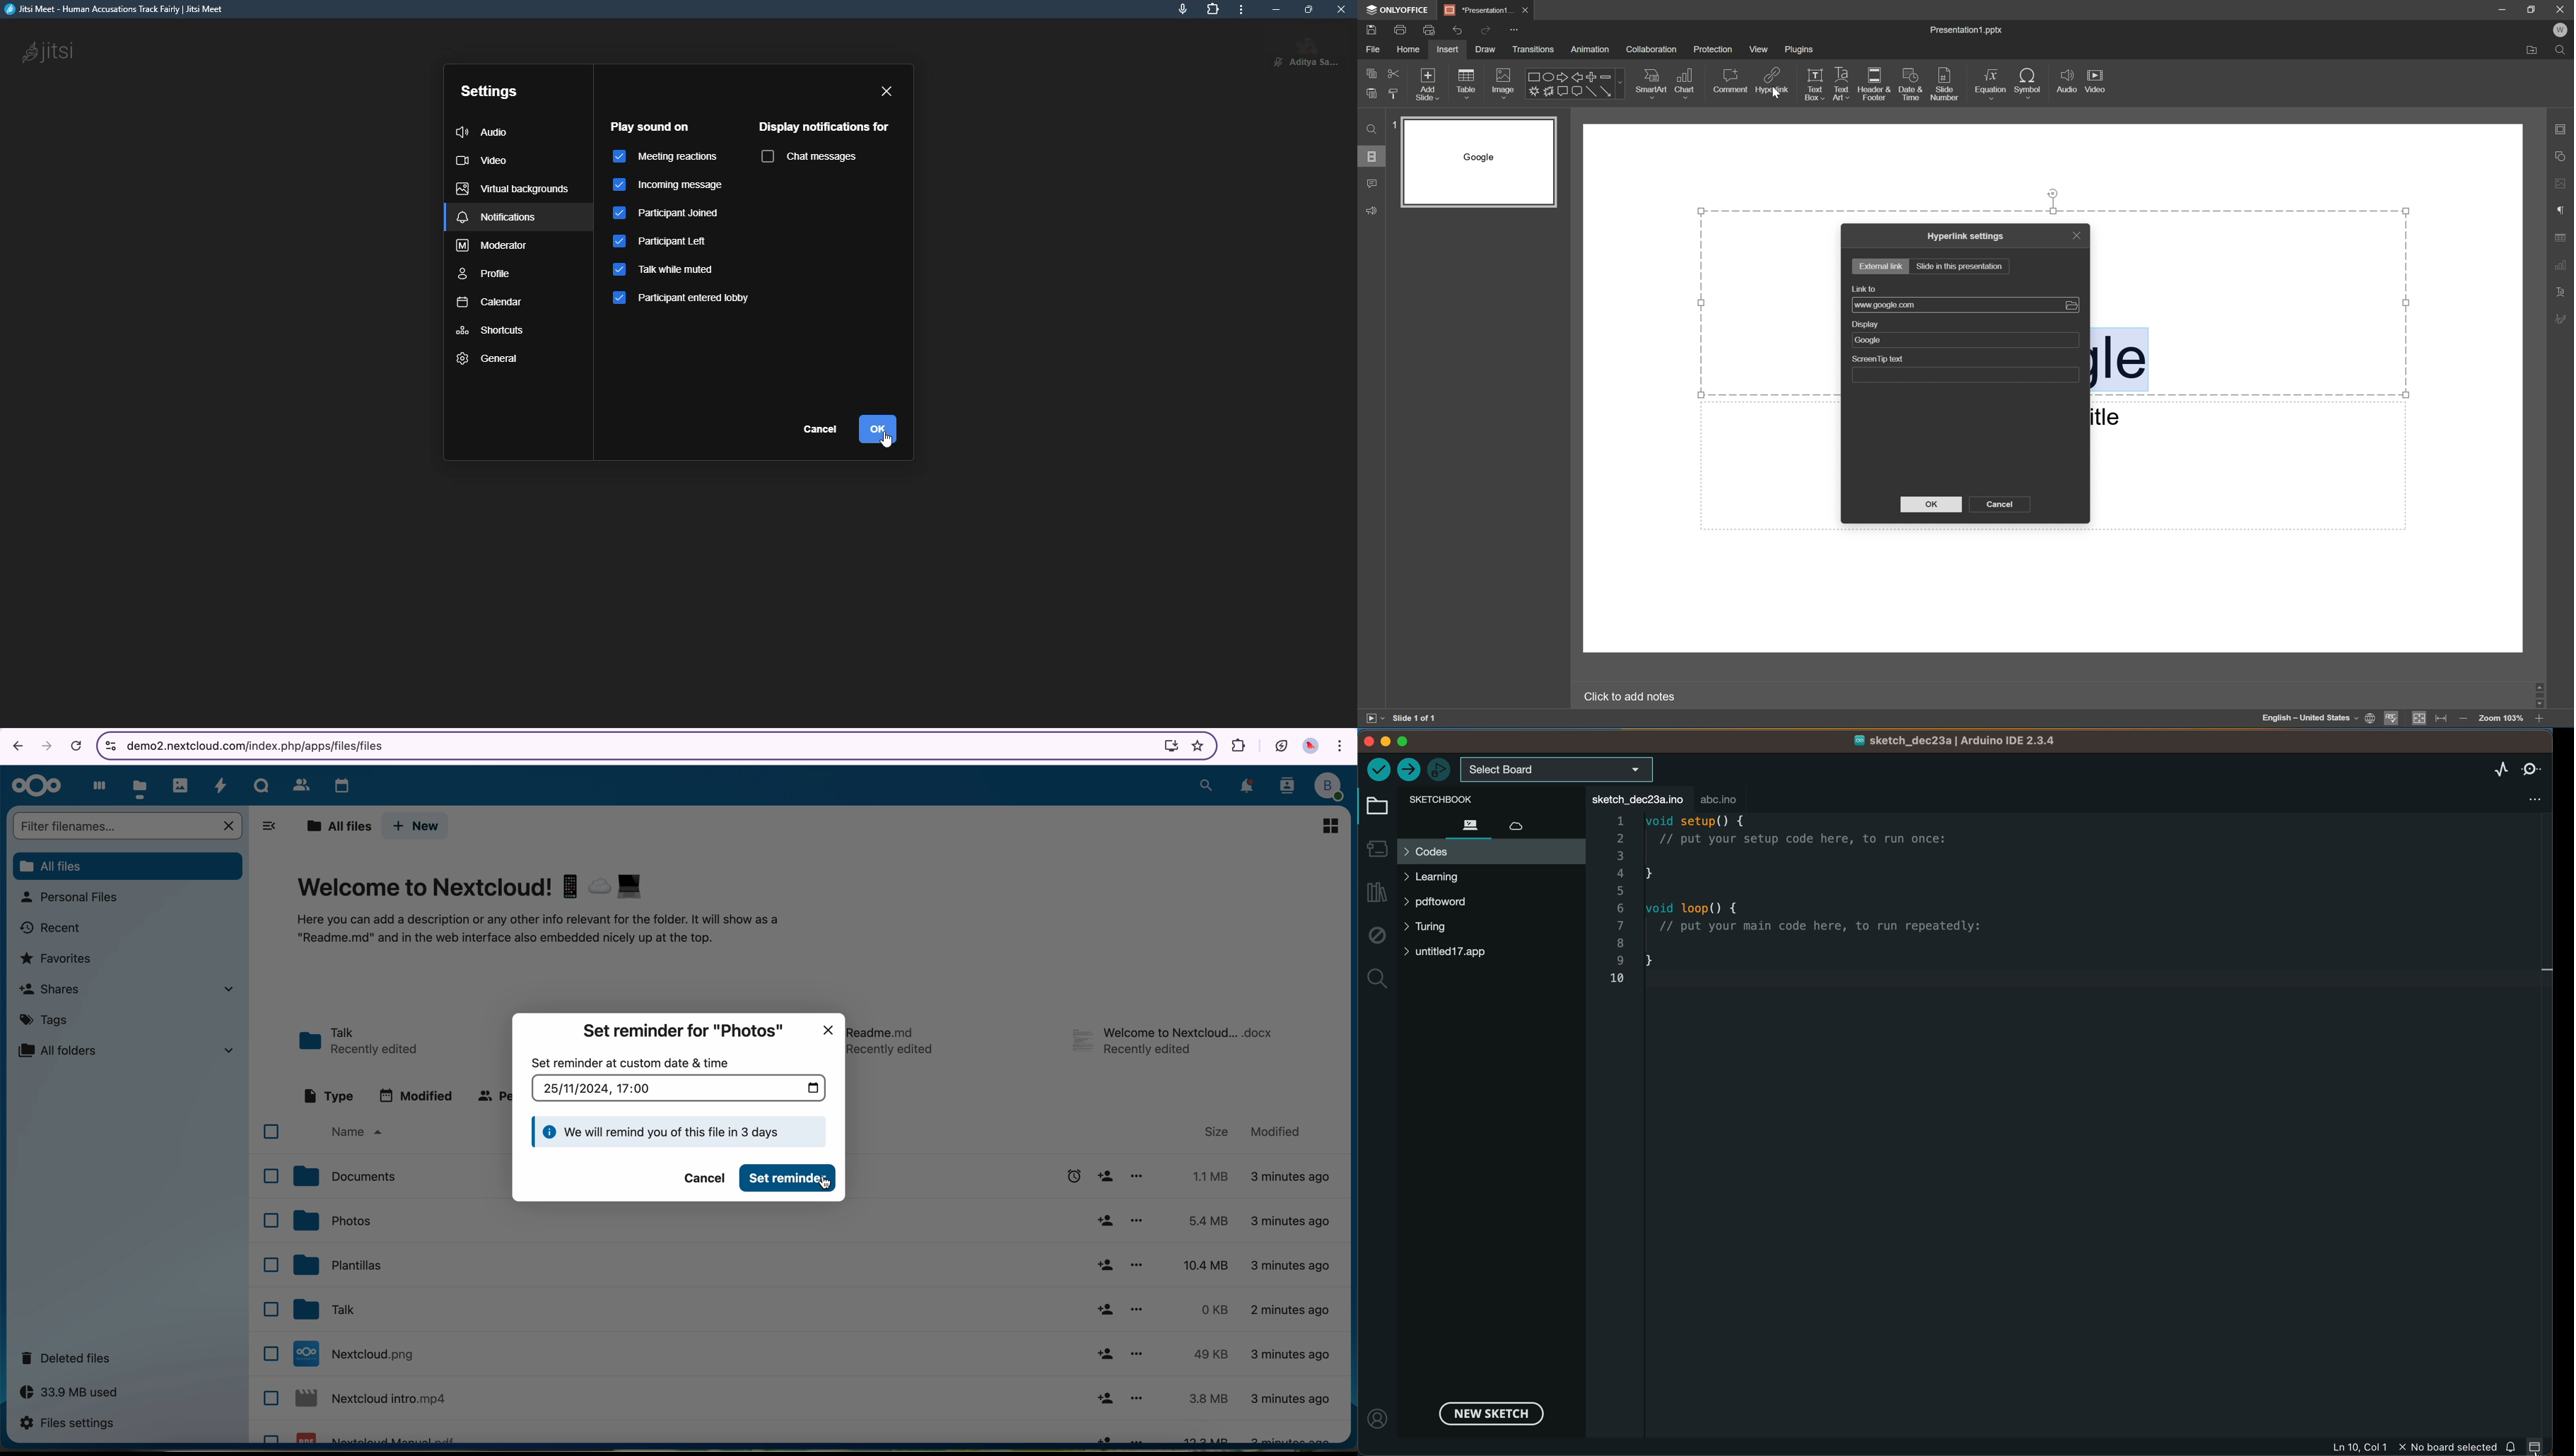 The image size is (2576, 1456). Describe the element at coordinates (2561, 237) in the screenshot. I see `Table settings` at that location.